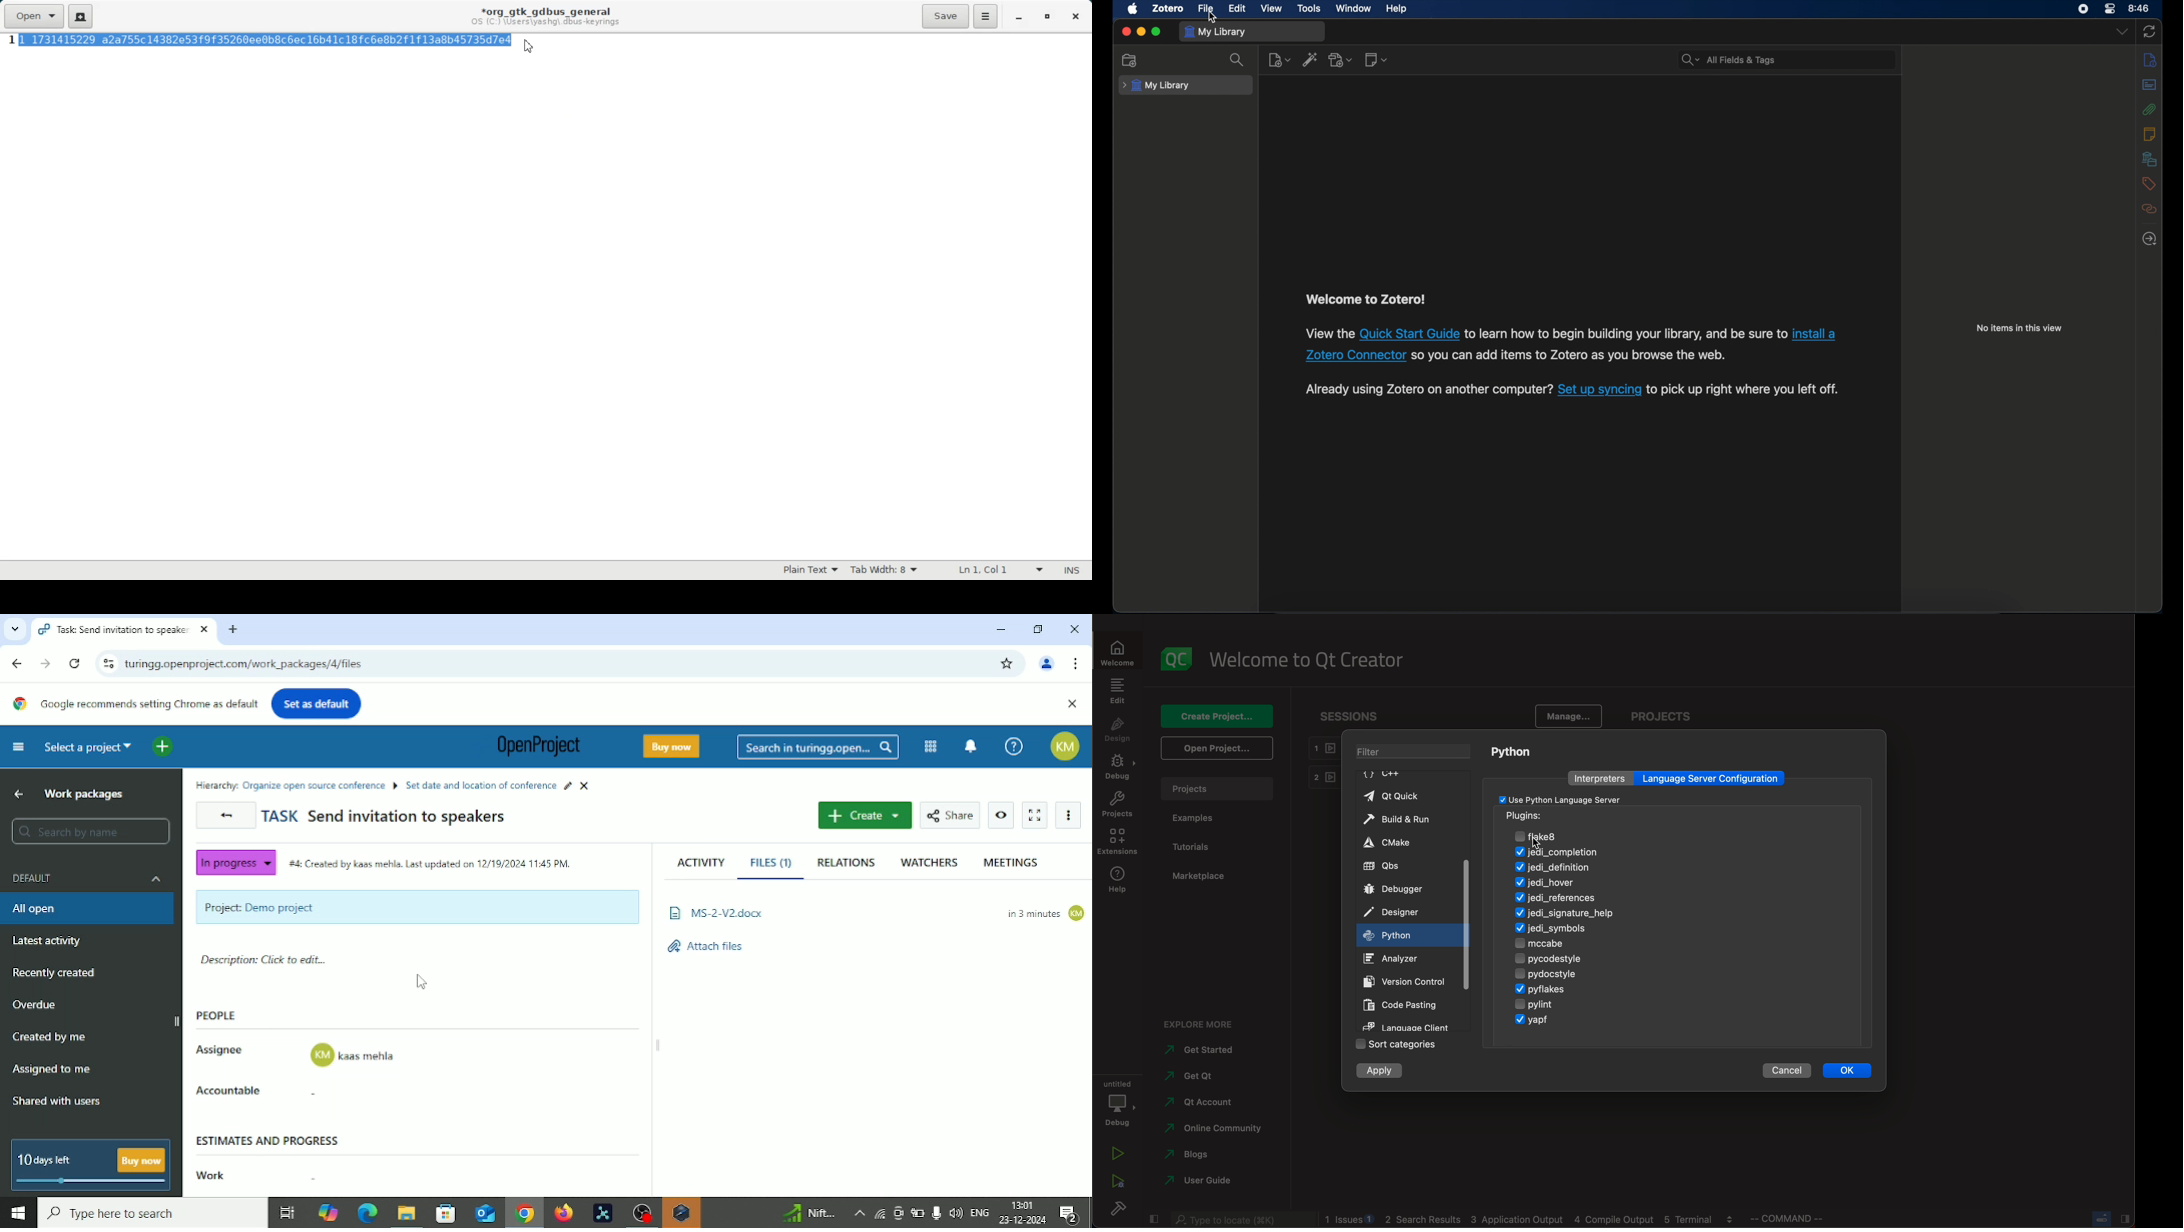 The width and height of the screenshot is (2184, 1232). I want to click on started, so click(1205, 1051).